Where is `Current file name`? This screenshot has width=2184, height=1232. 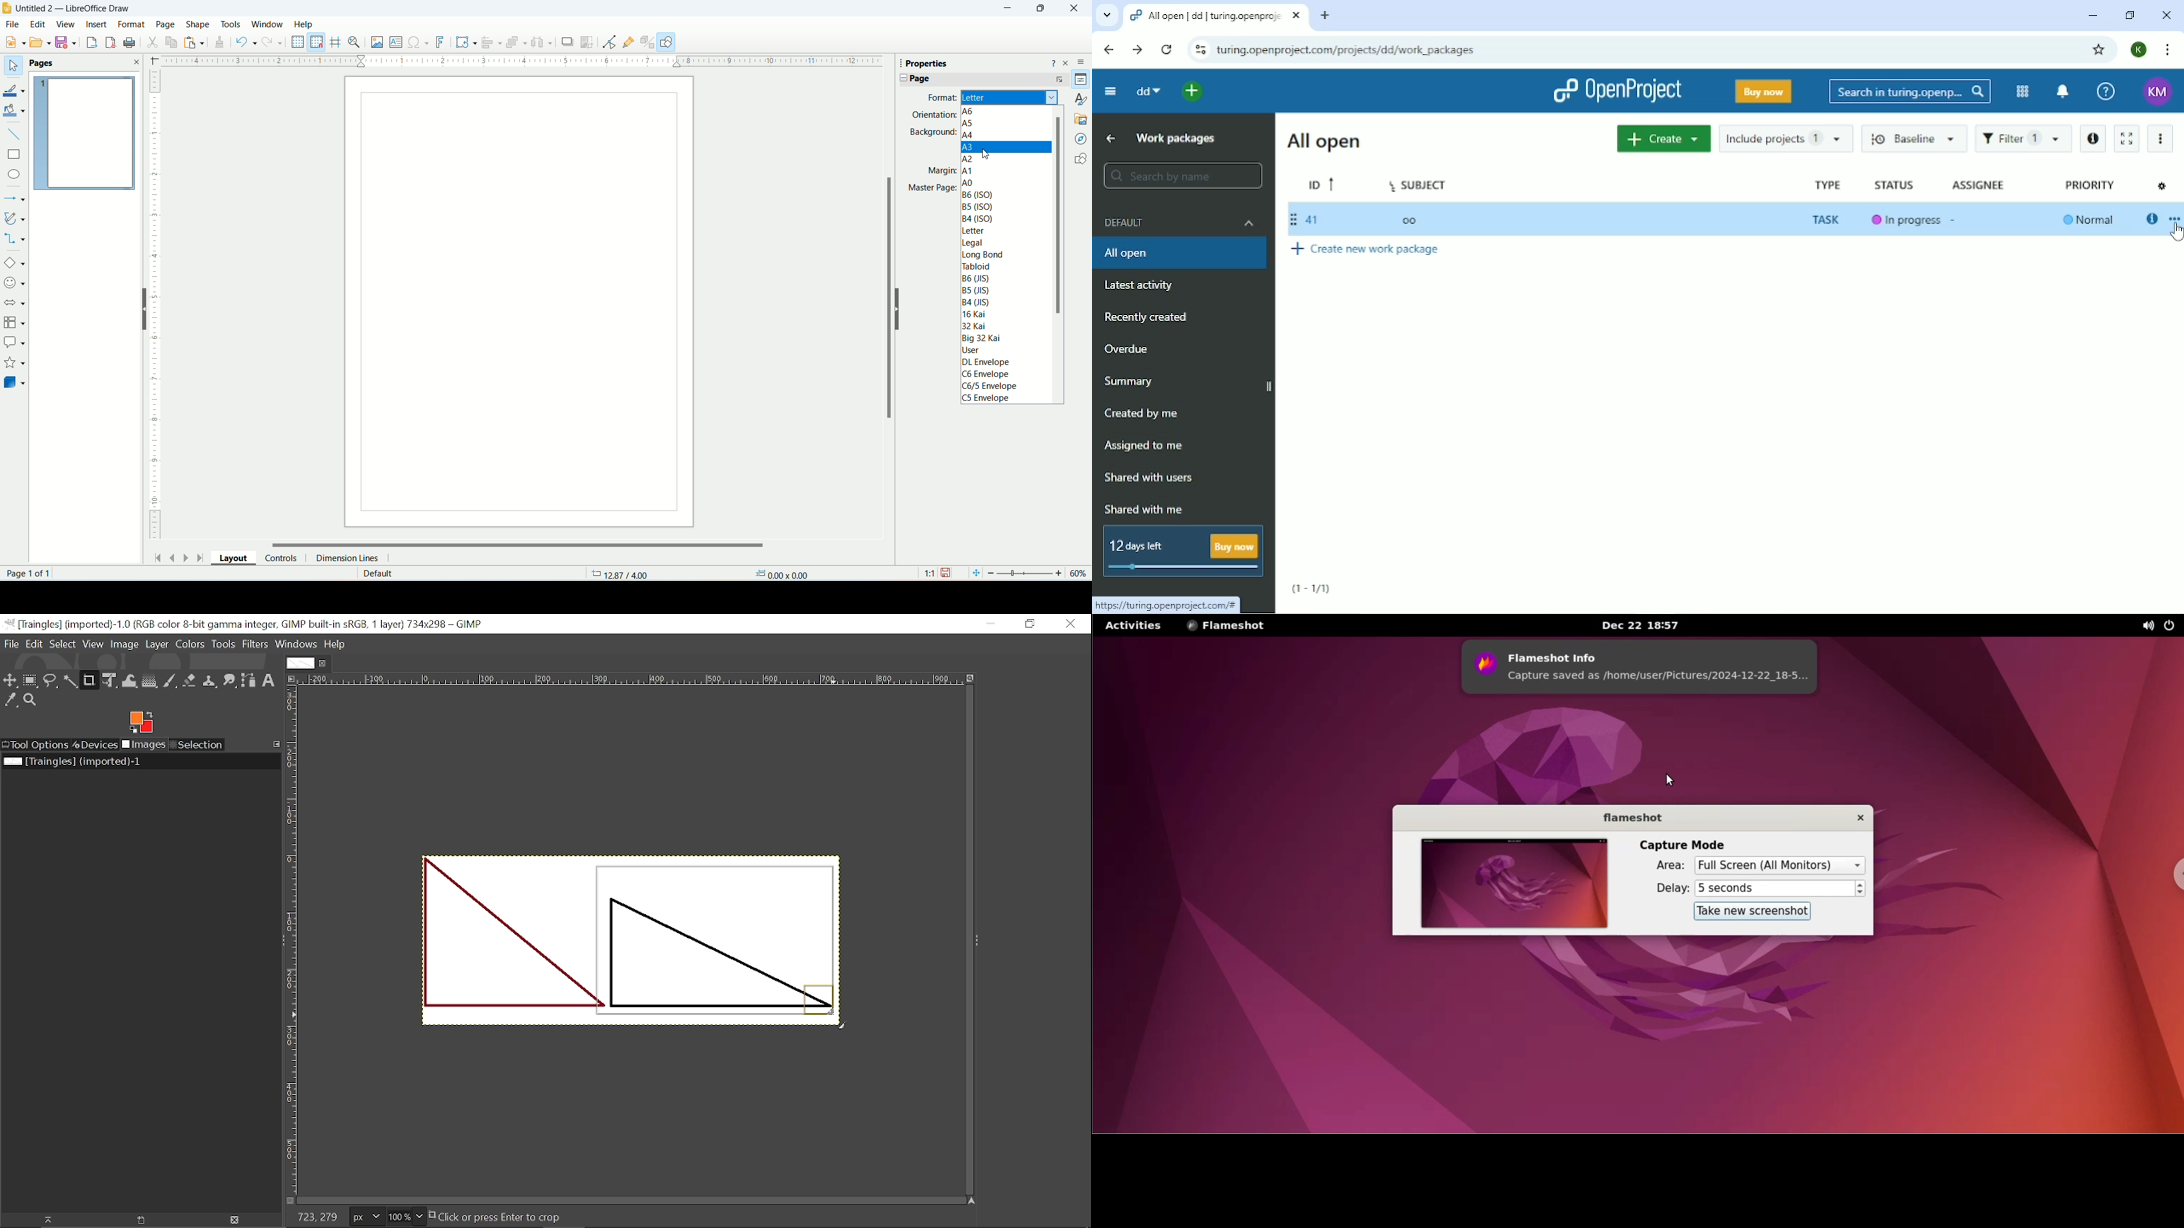
Current file name is located at coordinates (72, 762).